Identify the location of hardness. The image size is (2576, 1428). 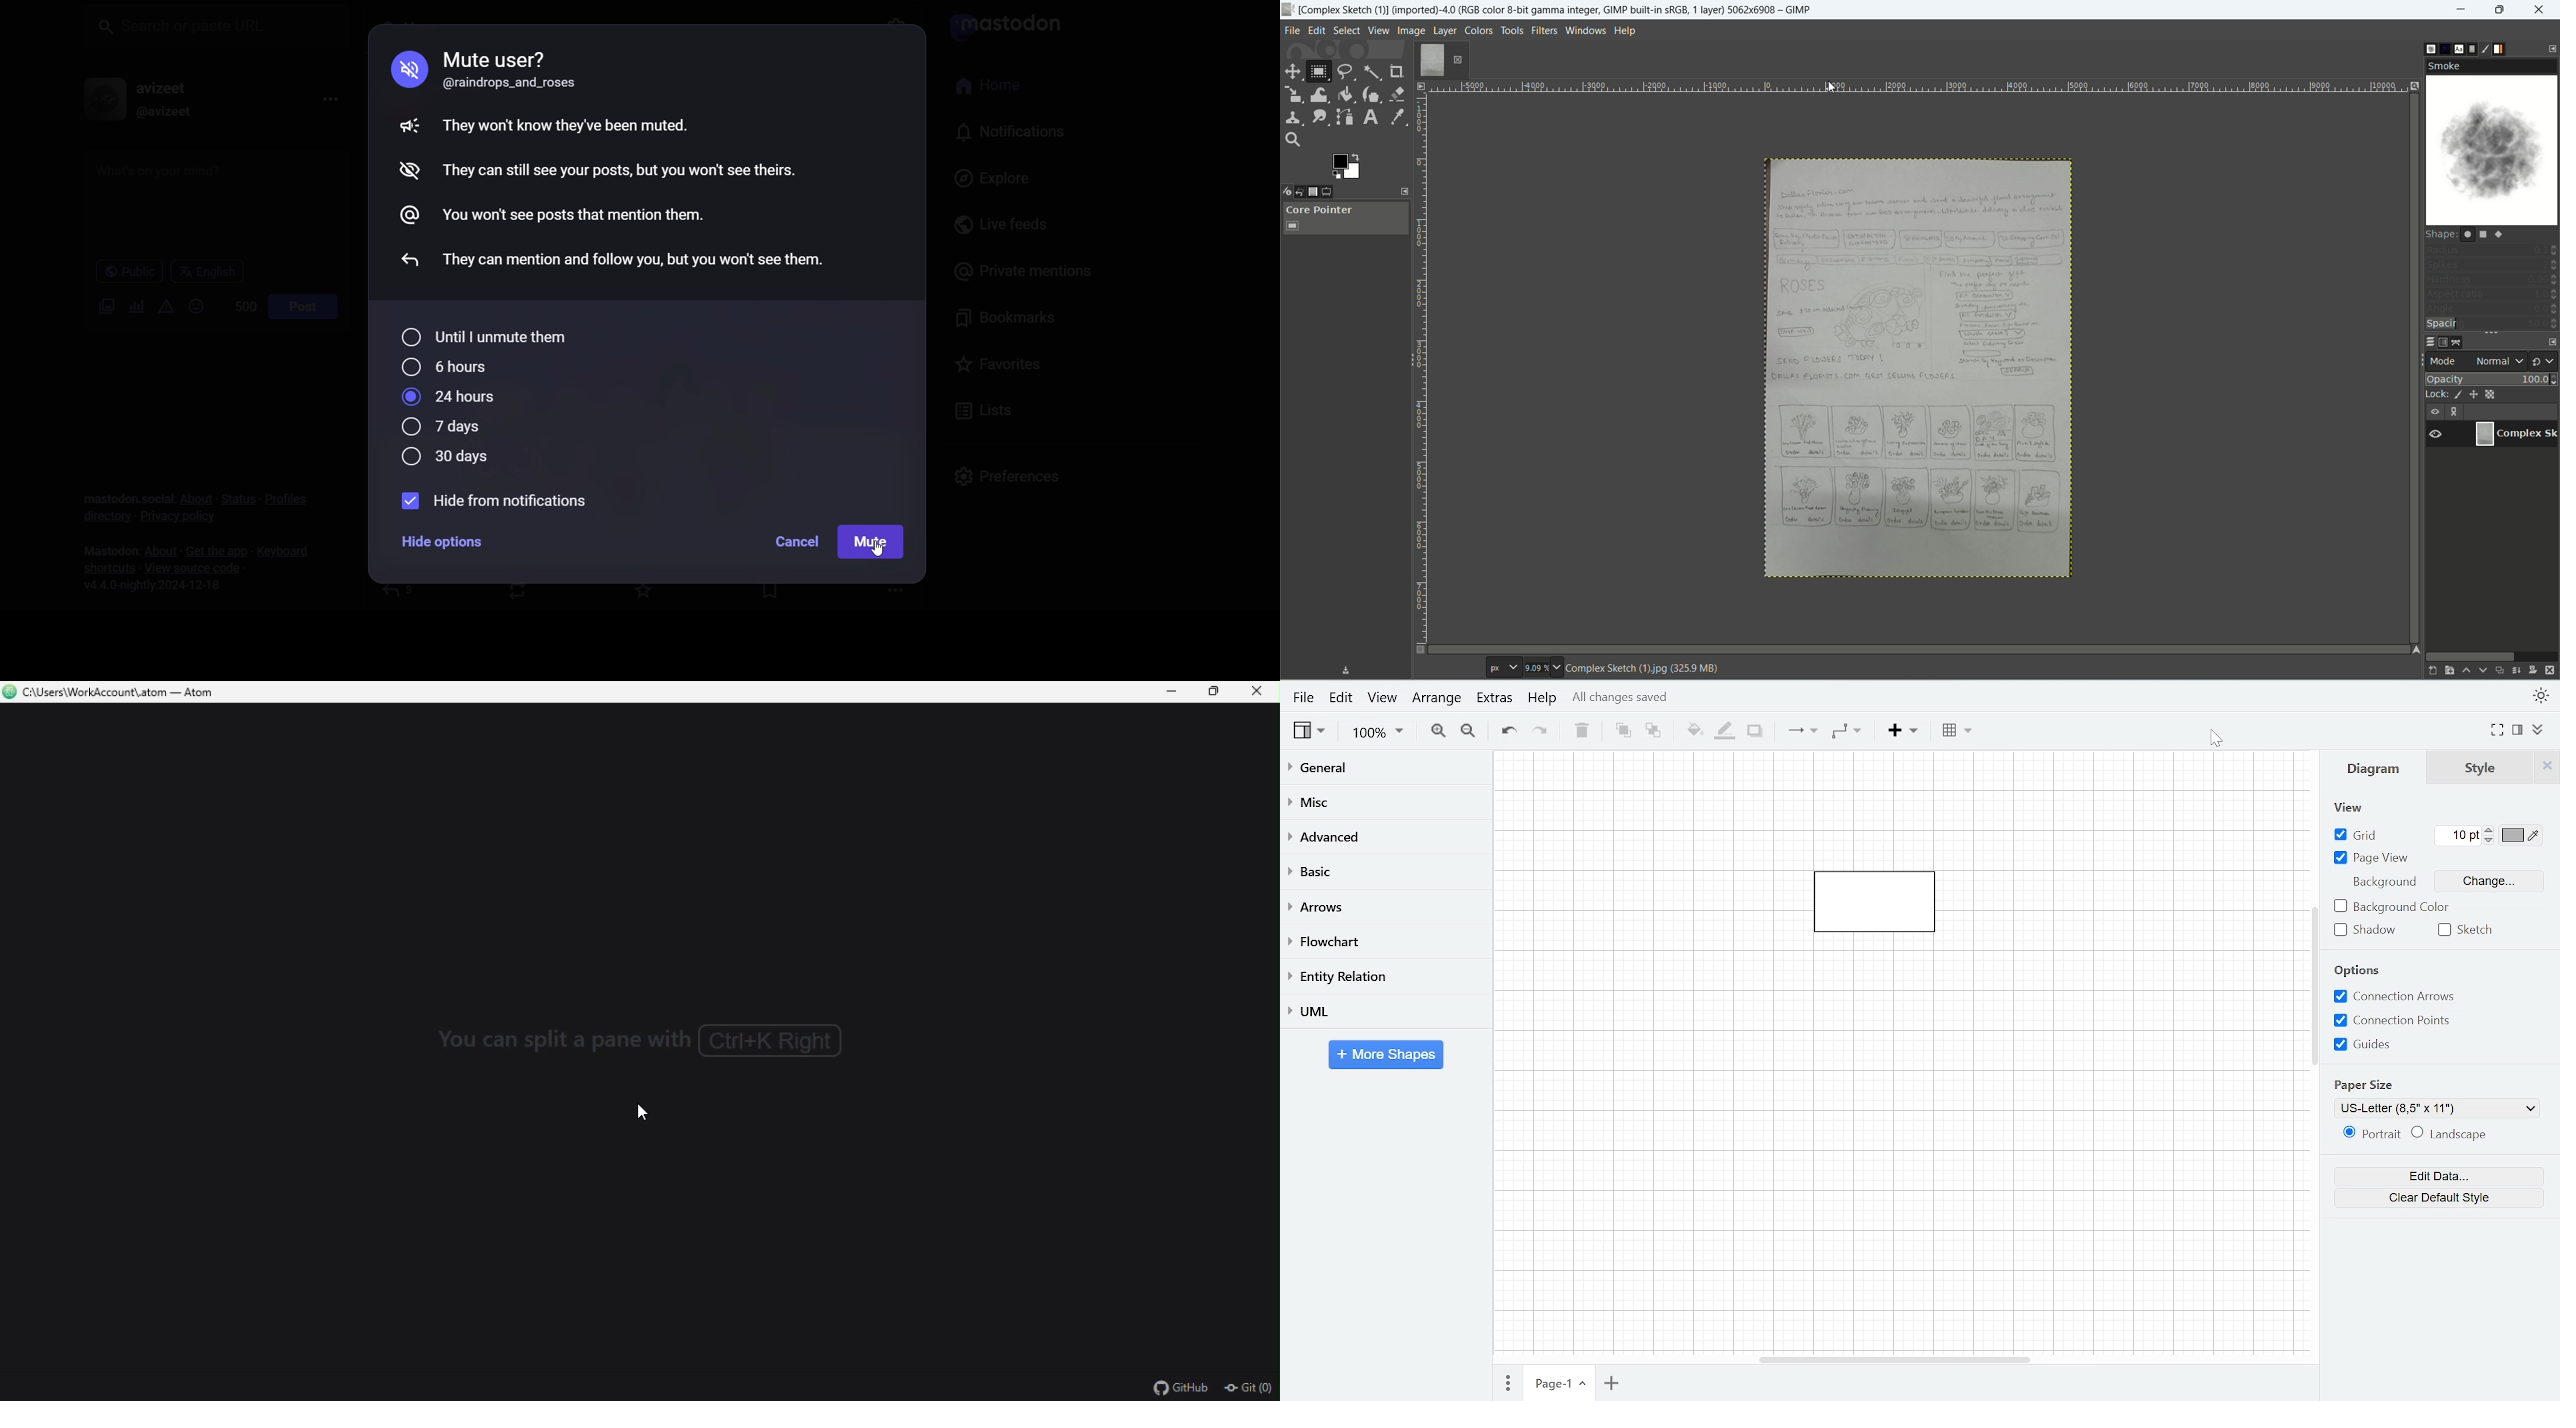
(2491, 279).